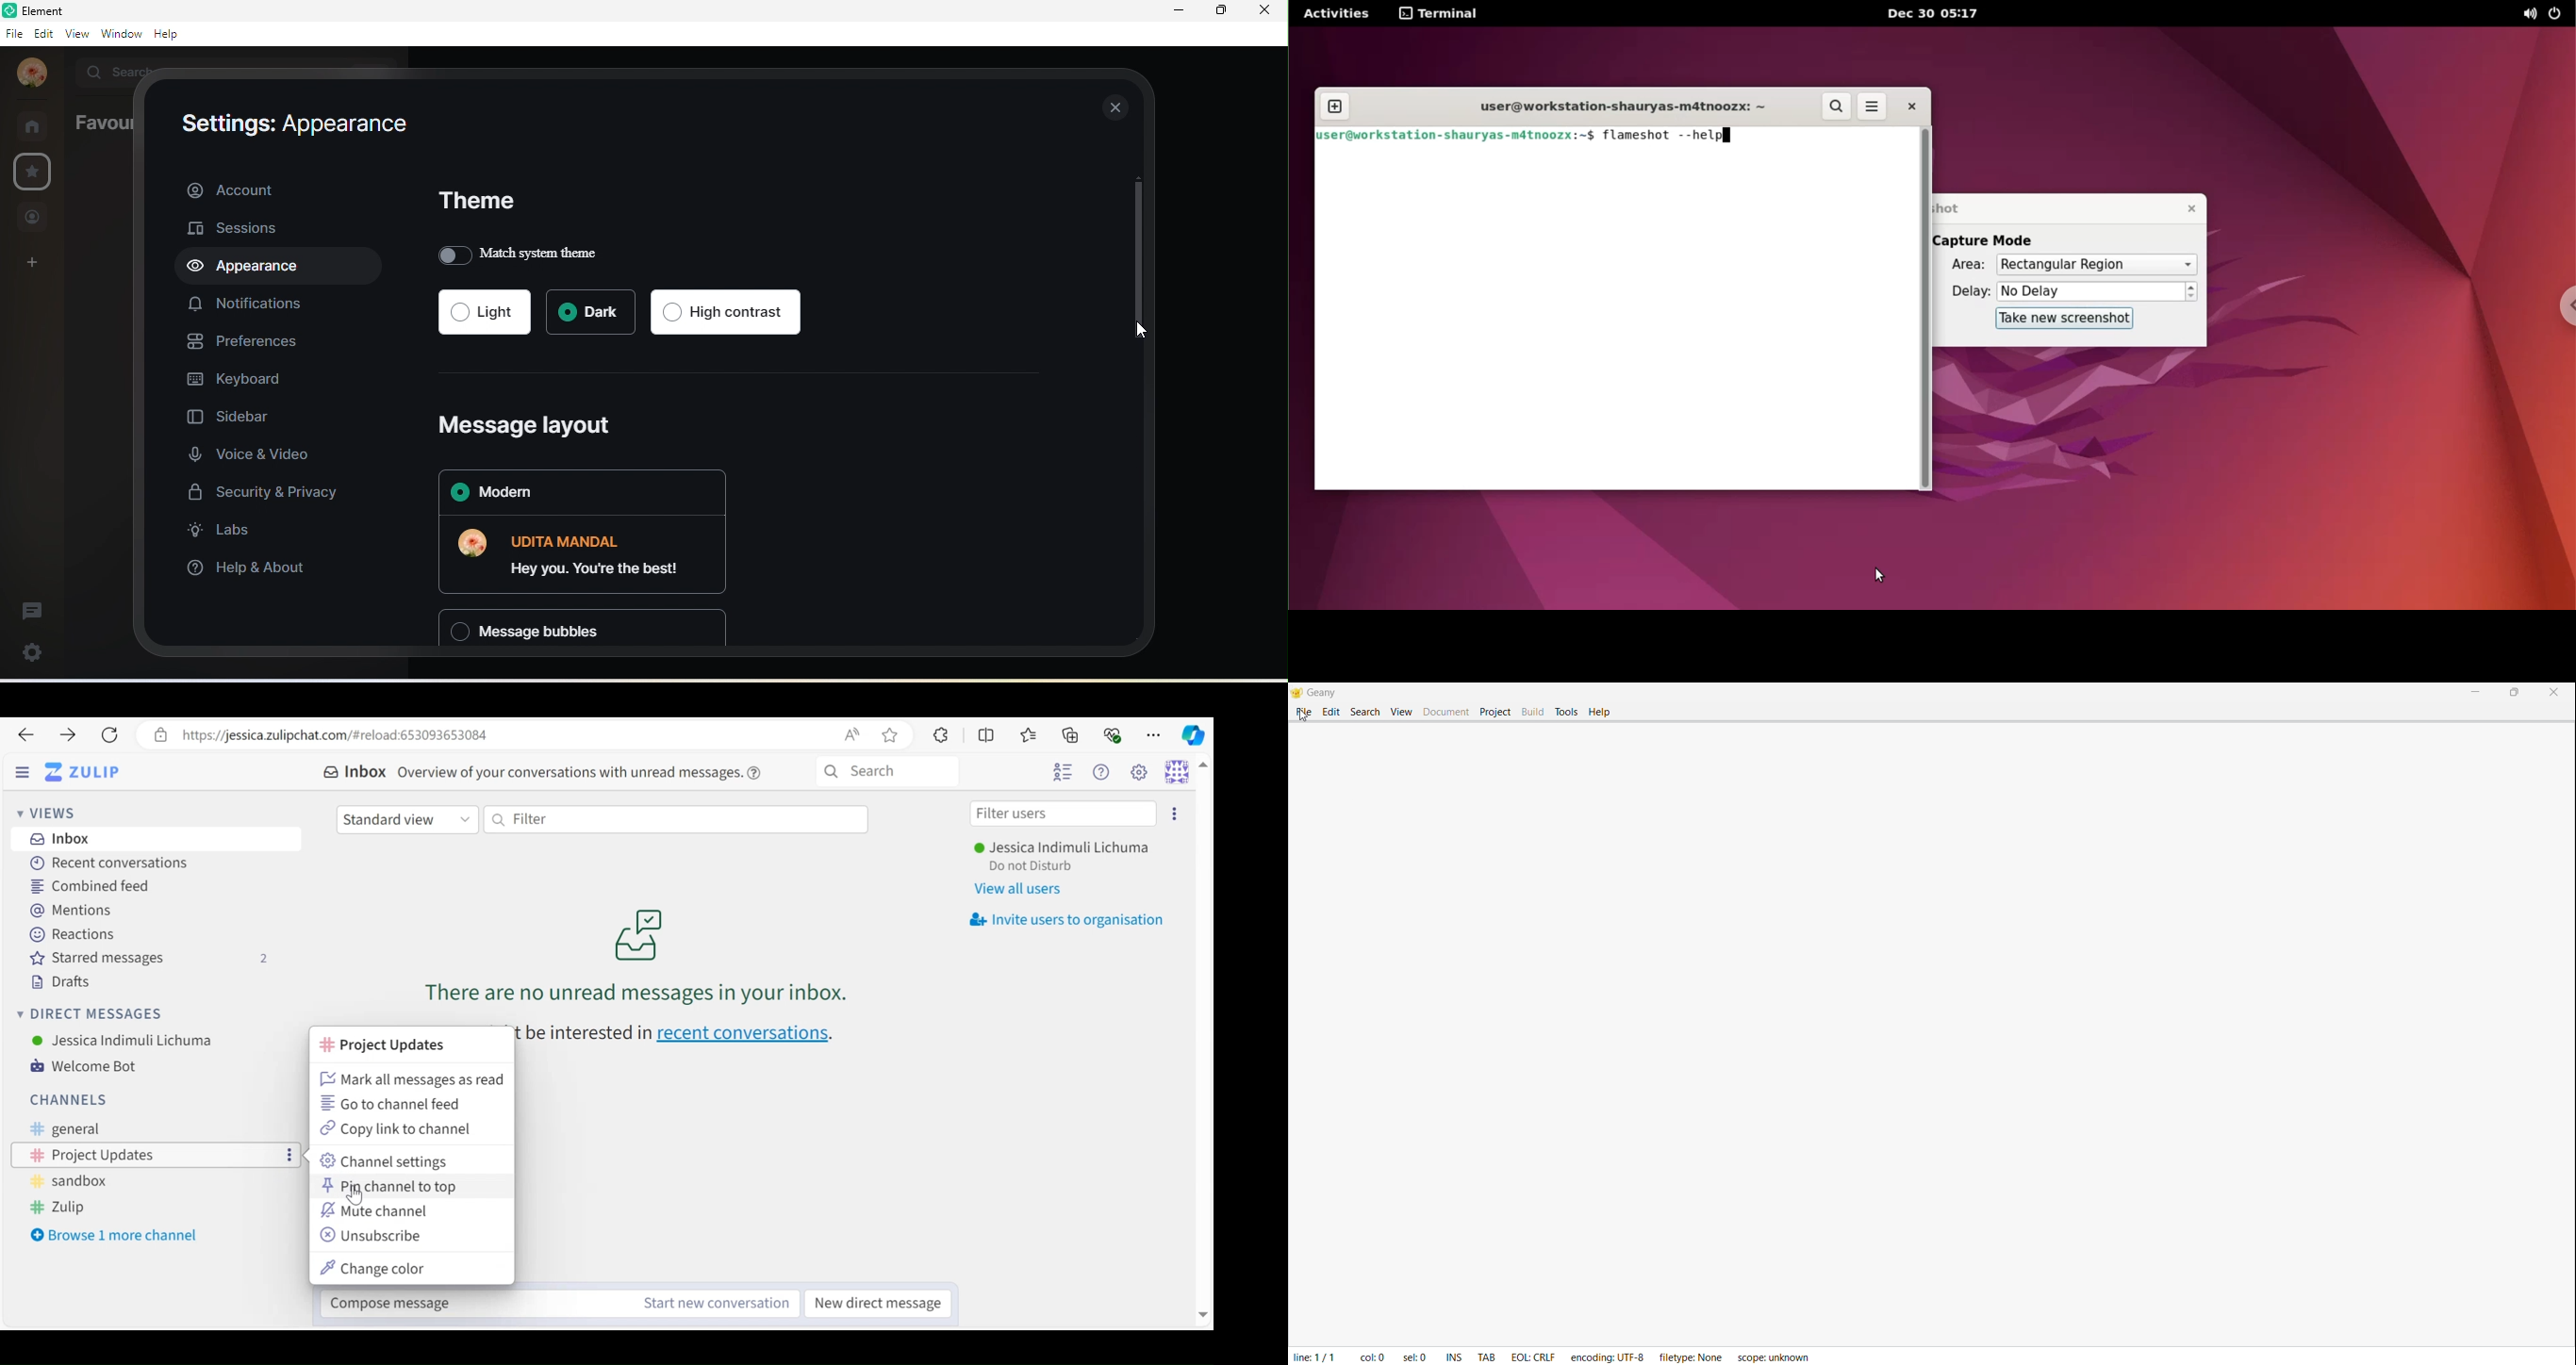  What do you see at coordinates (2526, 15) in the screenshot?
I see `sound options` at bounding box center [2526, 15].